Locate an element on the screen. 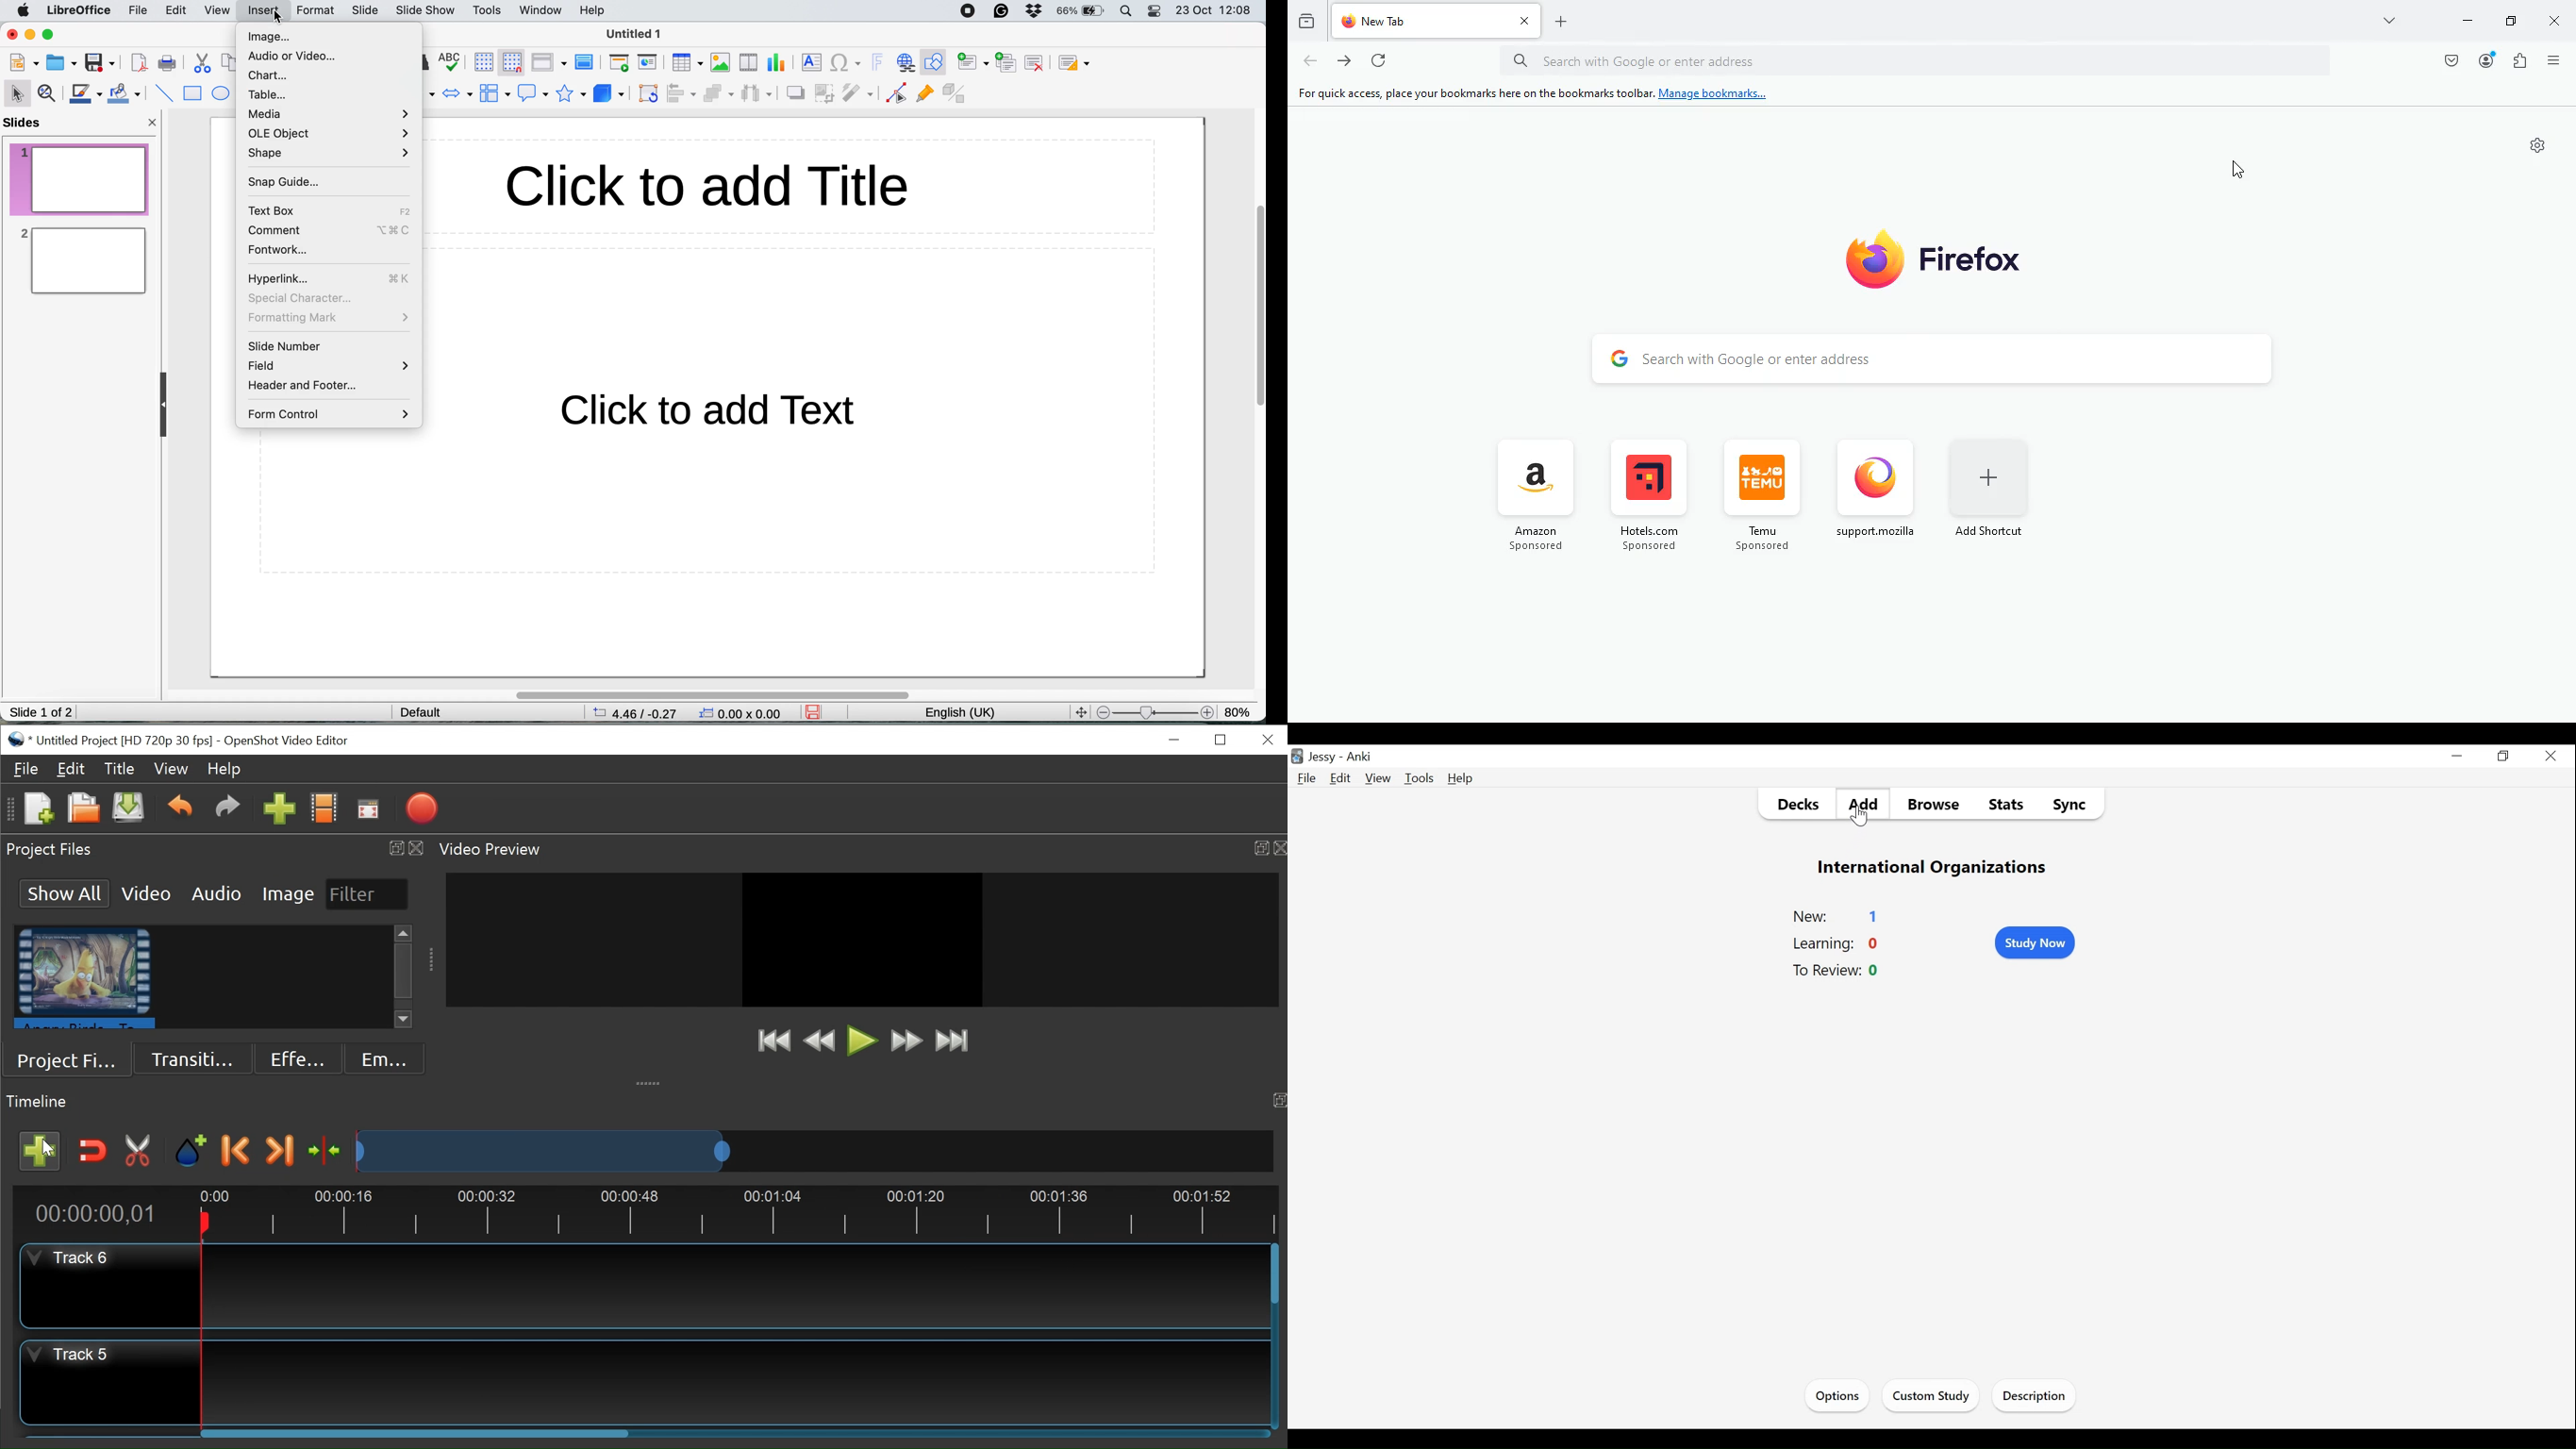 Image resolution: width=2576 pixels, height=1456 pixels. User Name is located at coordinates (1322, 757).